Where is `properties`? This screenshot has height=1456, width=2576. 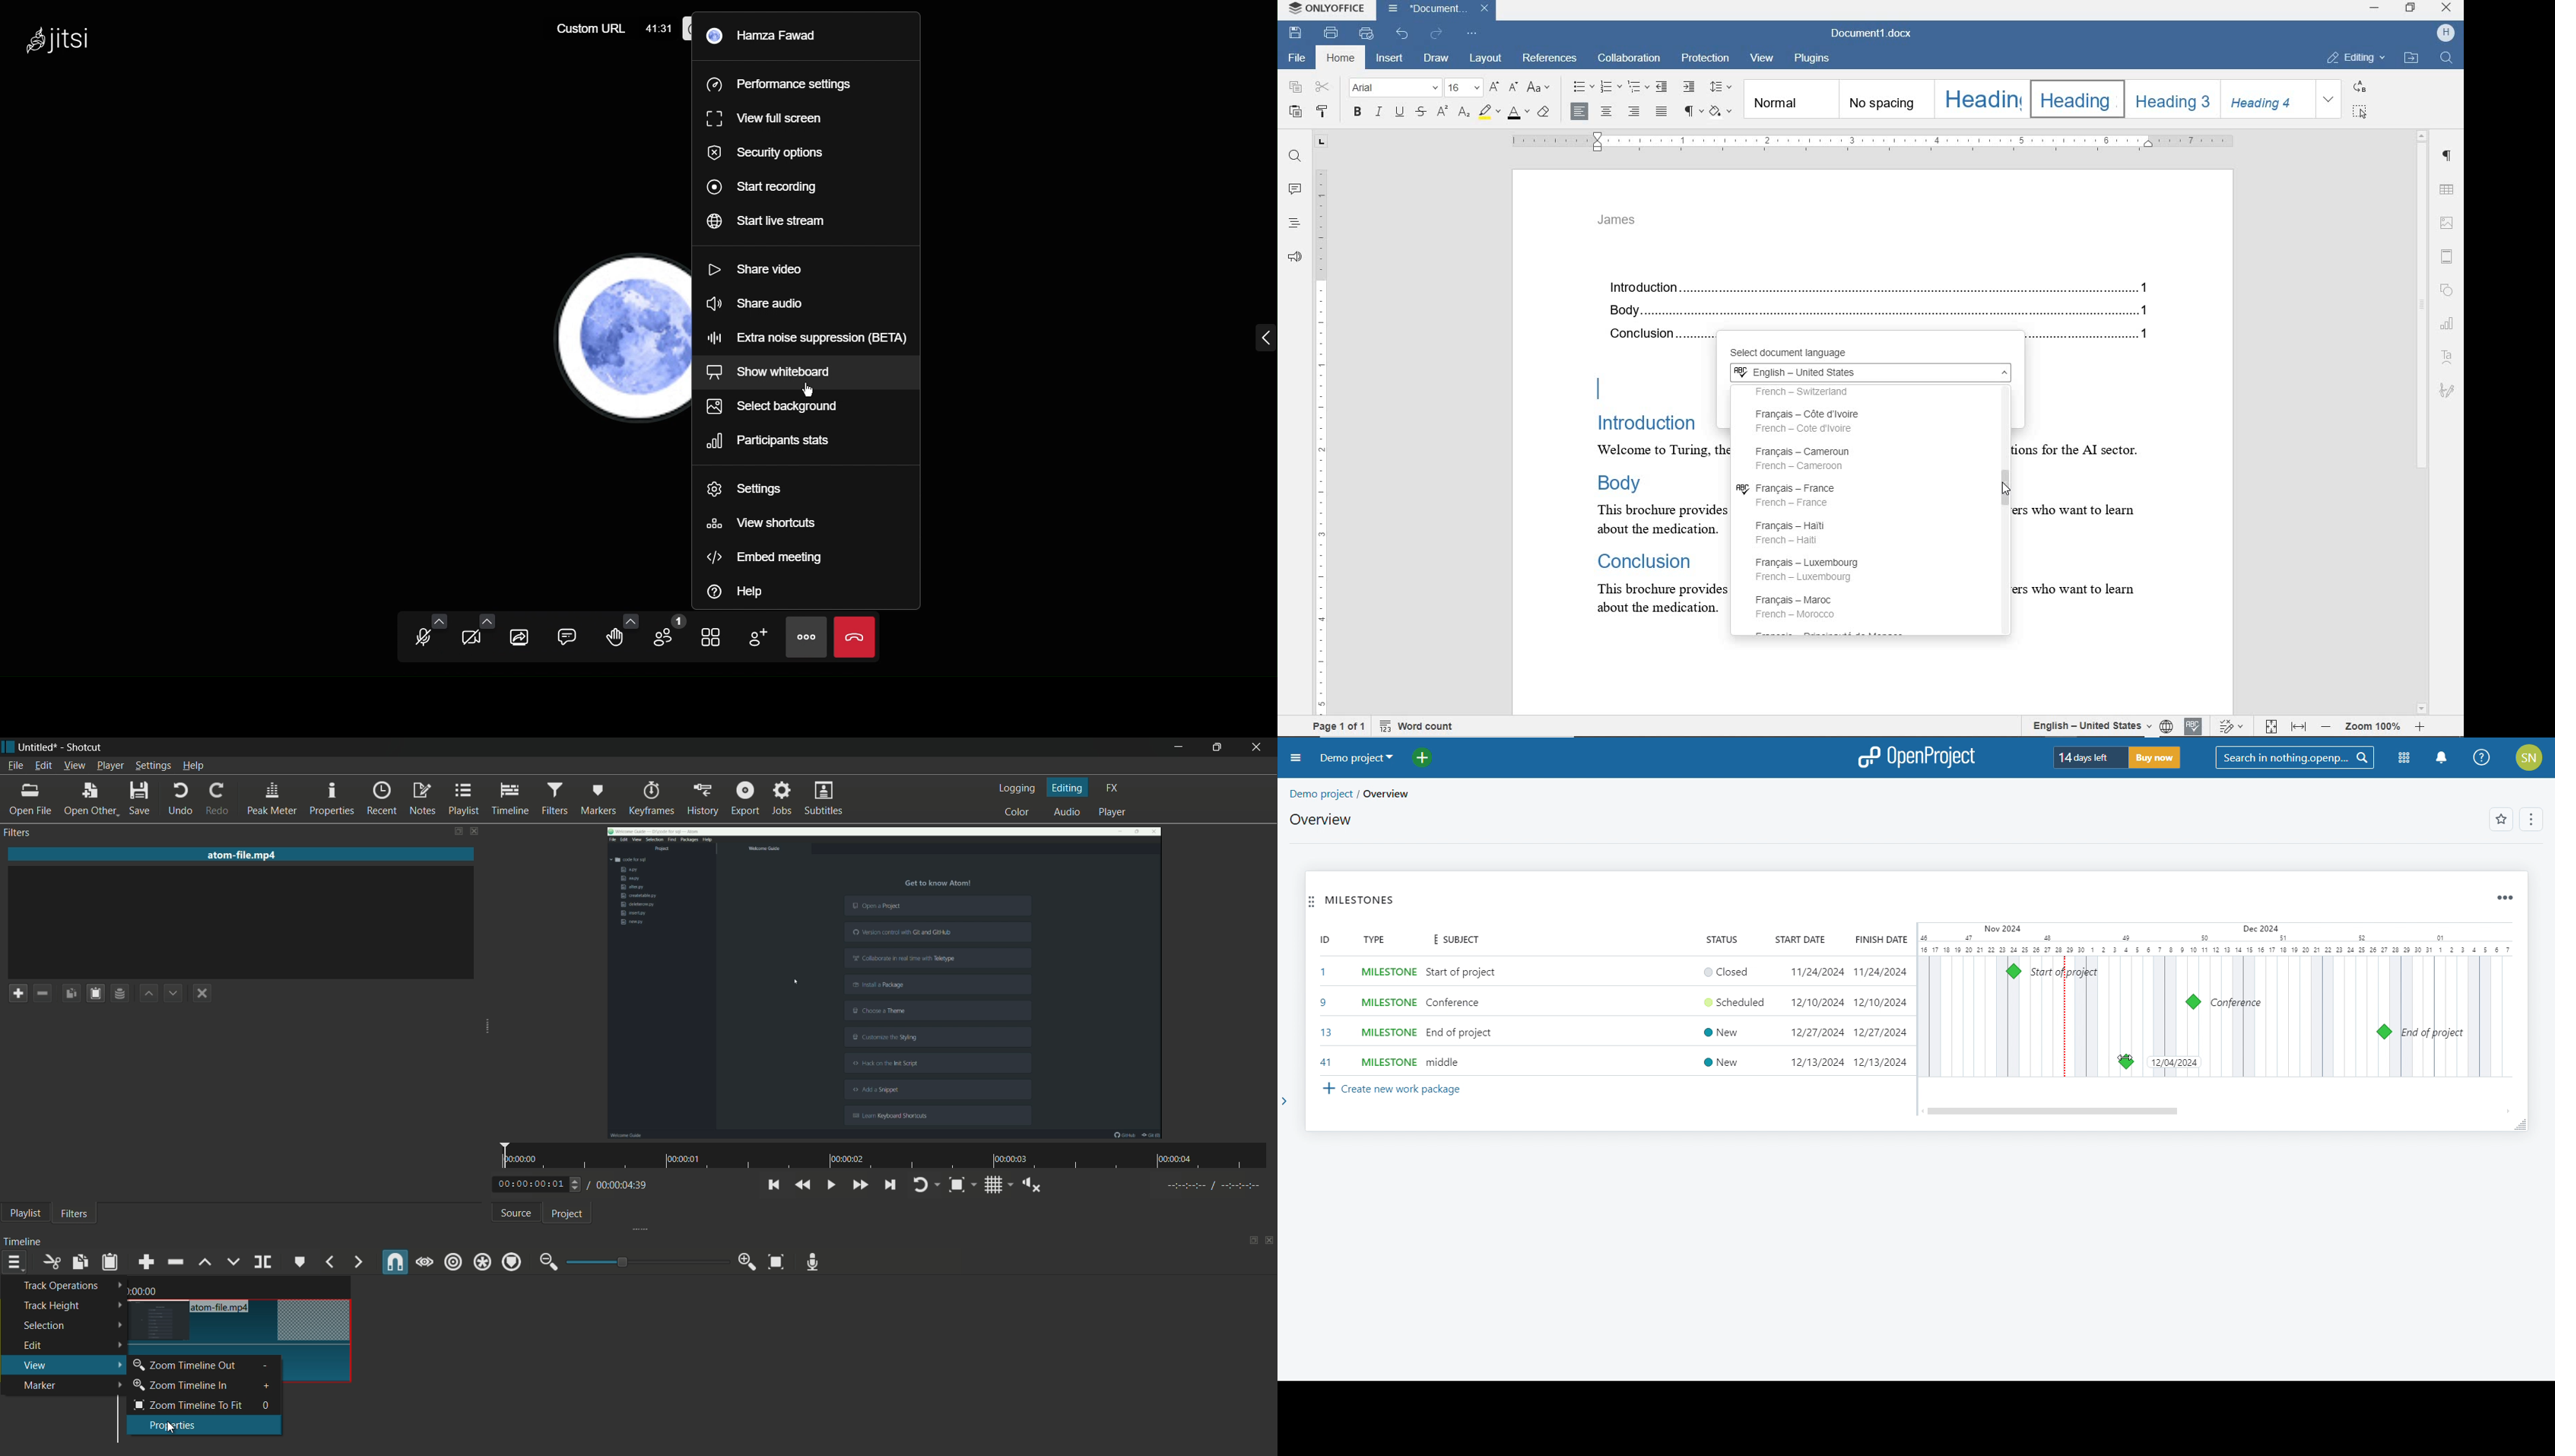
properties is located at coordinates (332, 797).